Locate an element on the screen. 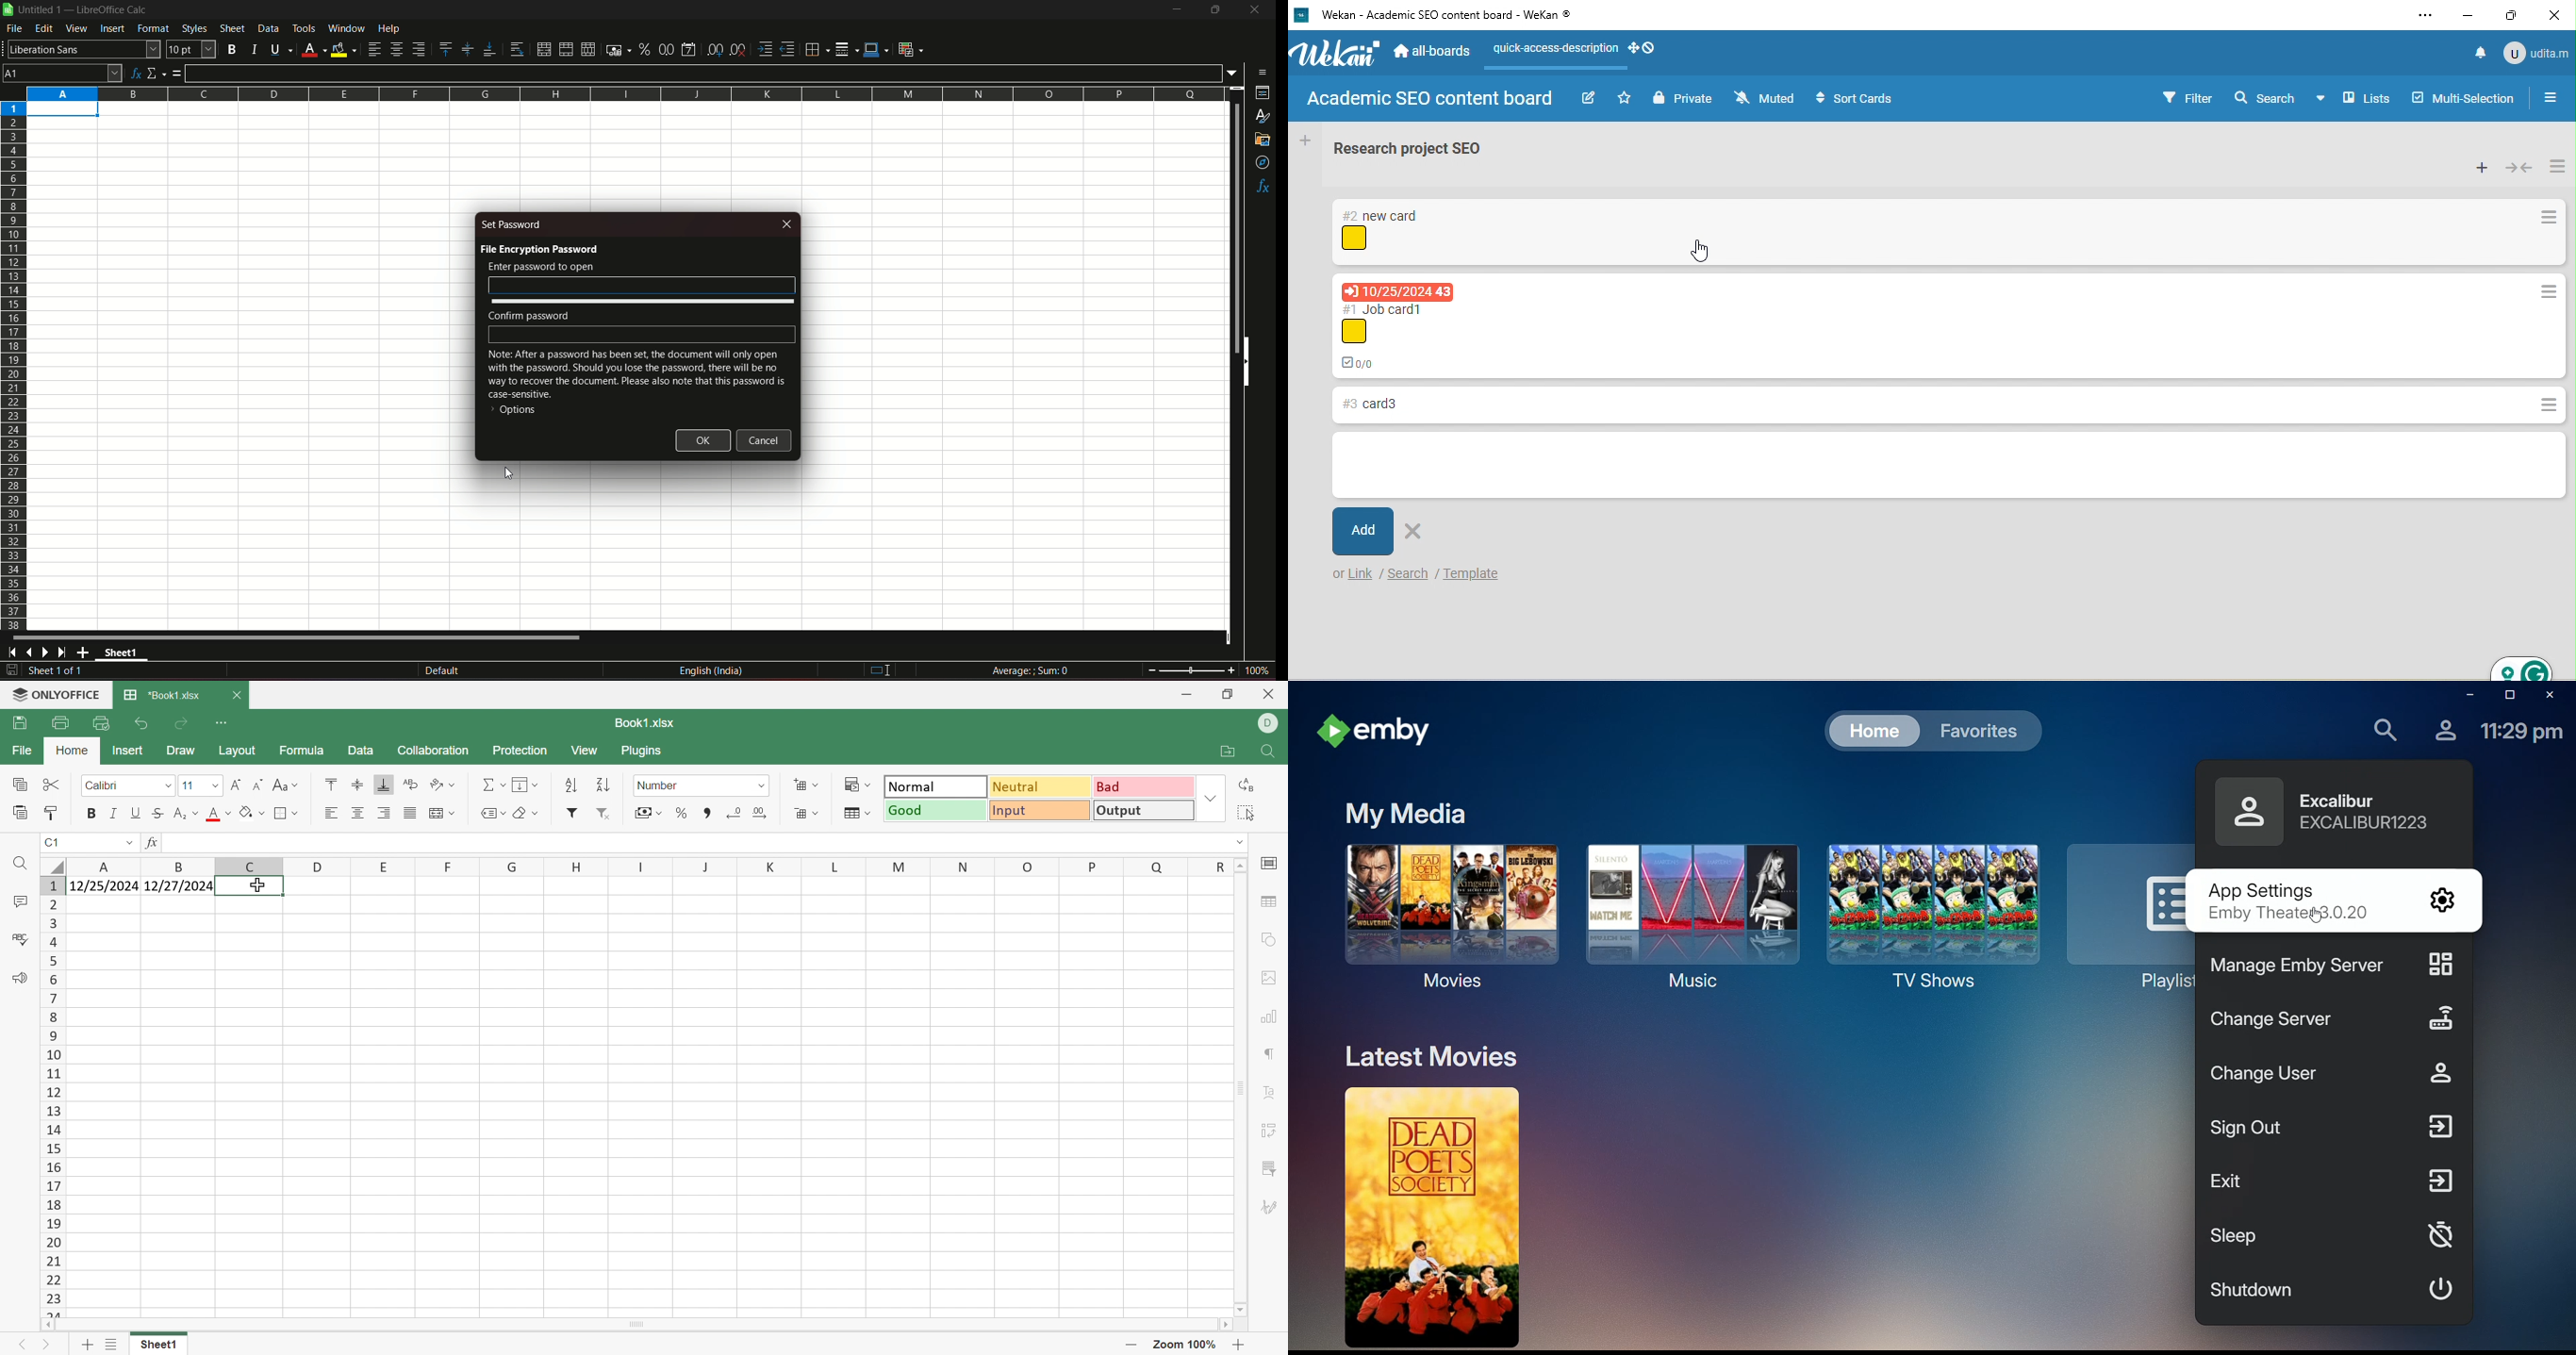  11 is located at coordinates (187, 785).